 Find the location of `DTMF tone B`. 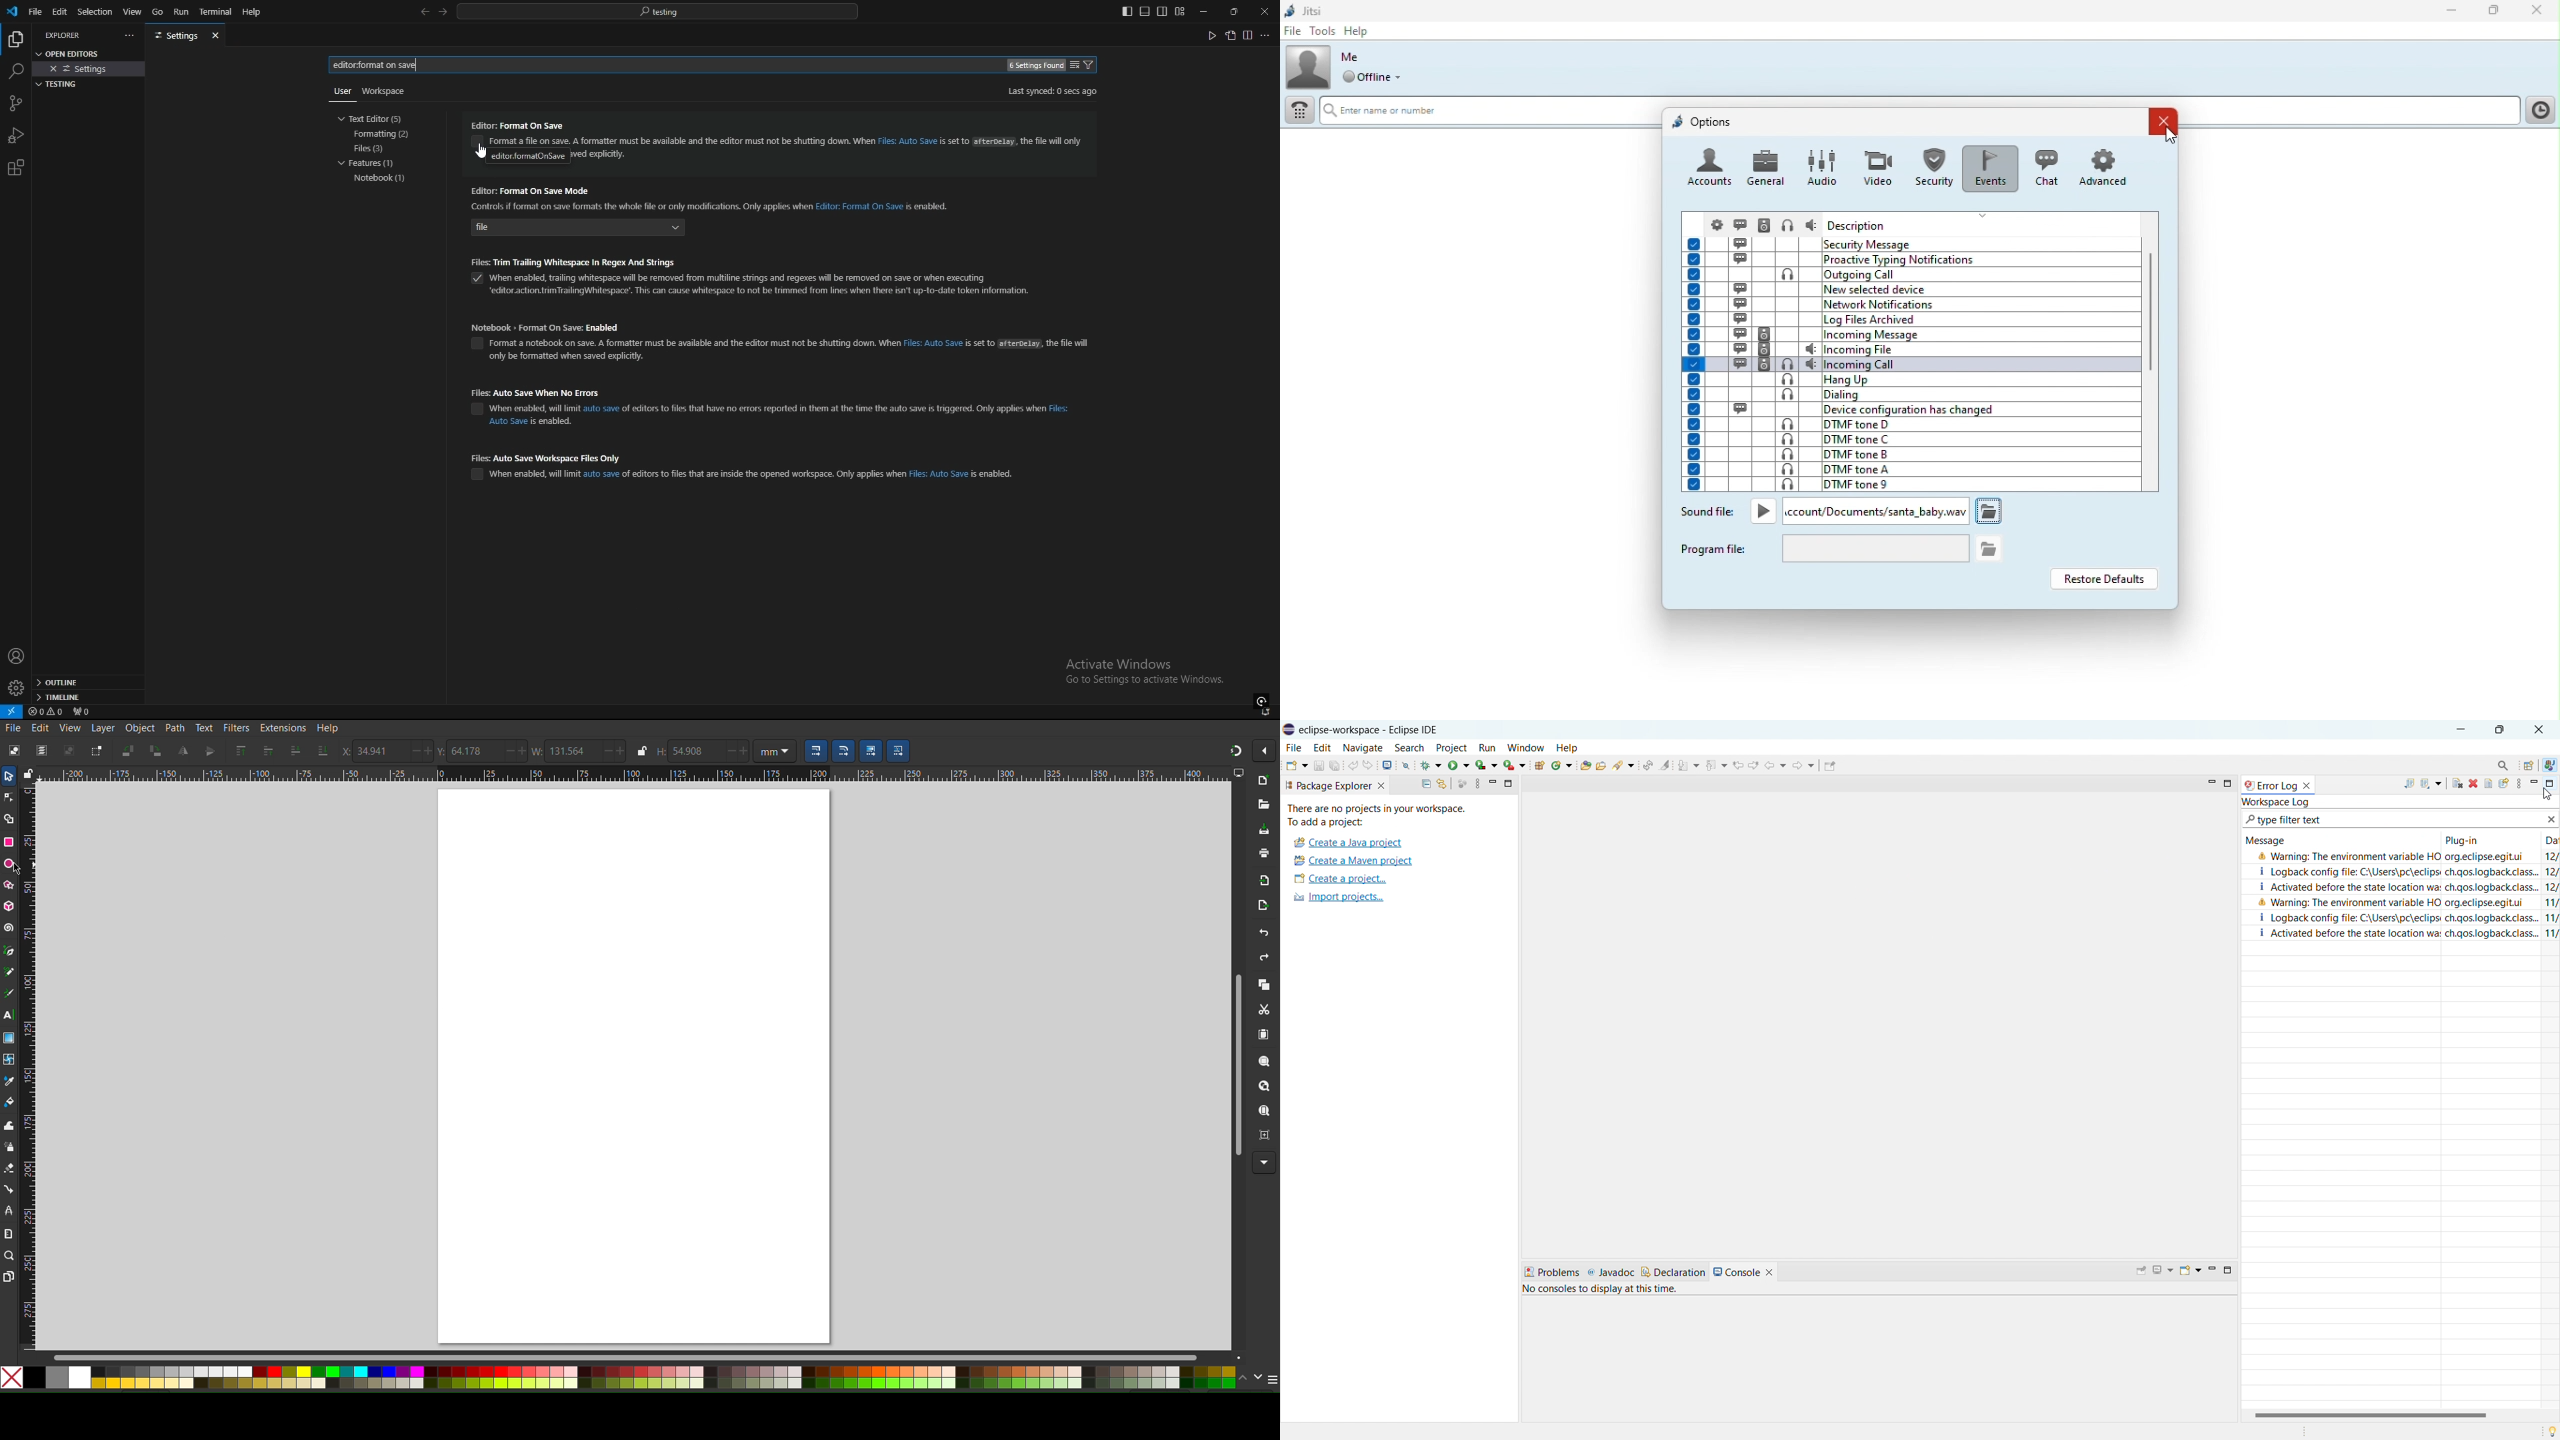

DTMF tone B is located at coordinates (1906, 454).